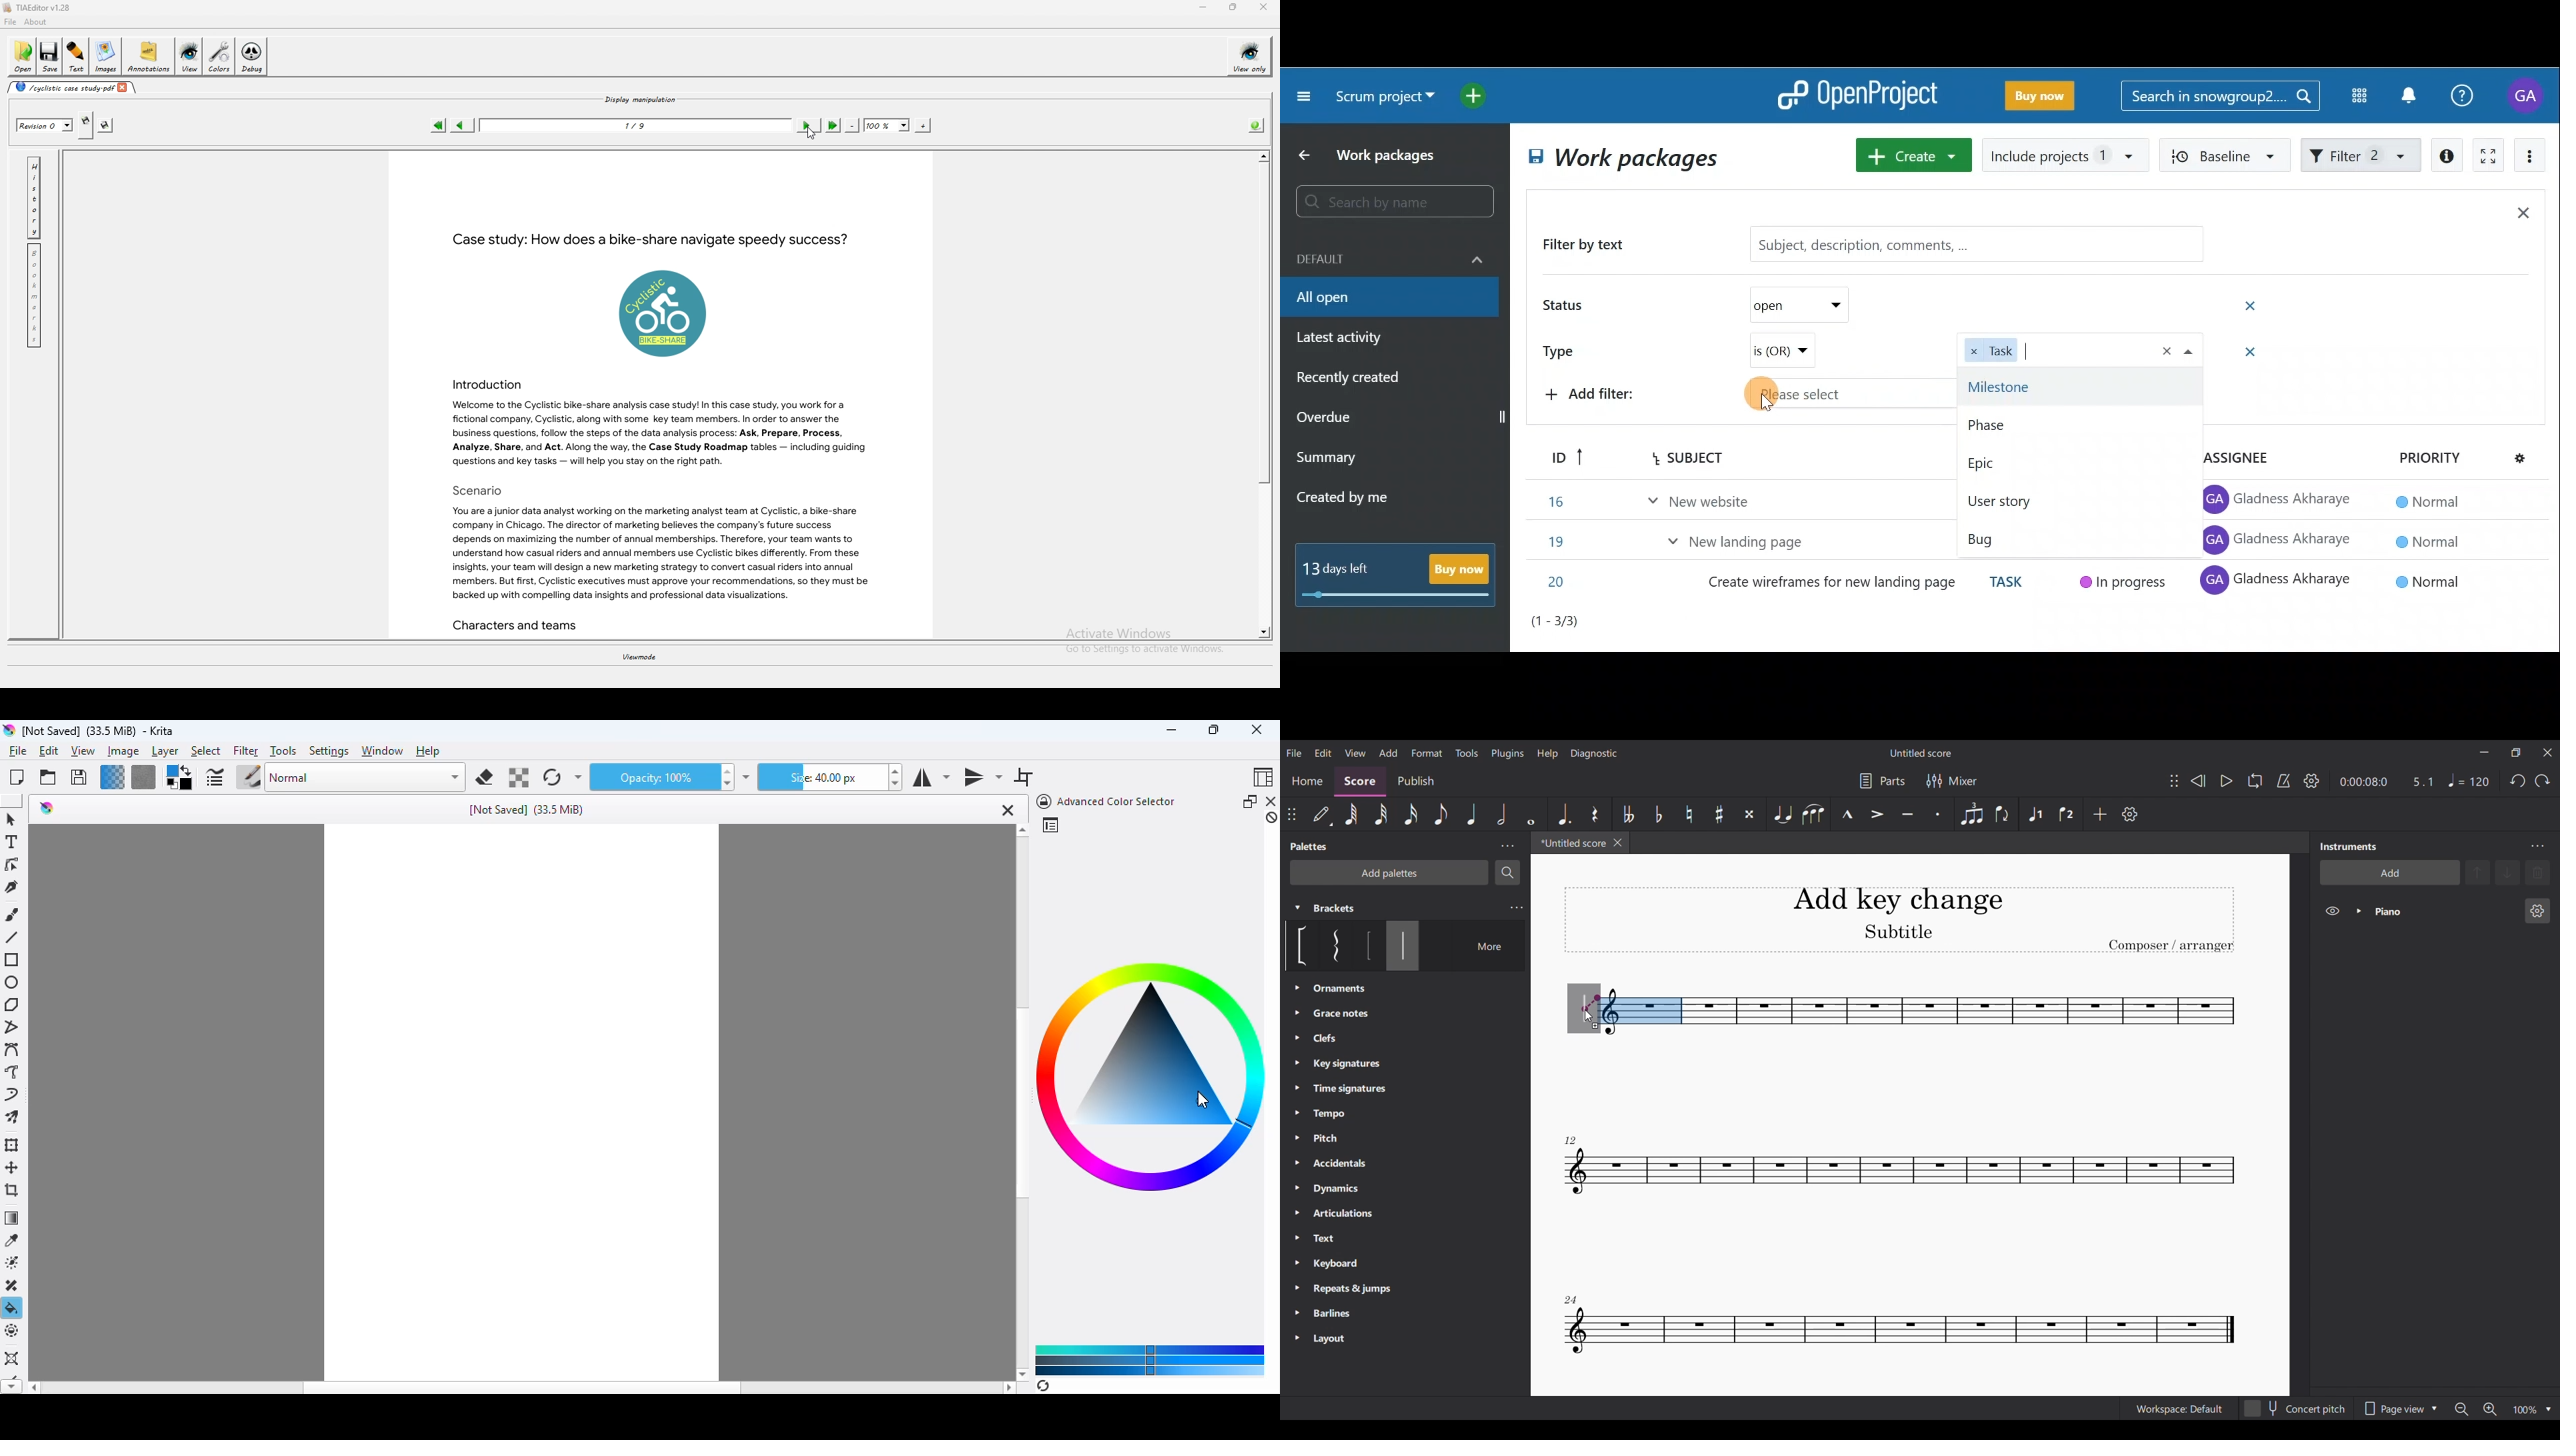  What do you see at coordinates (2002, 814) in the screenshot?
I see `Flip direction` at bounding box center [2002, 814].